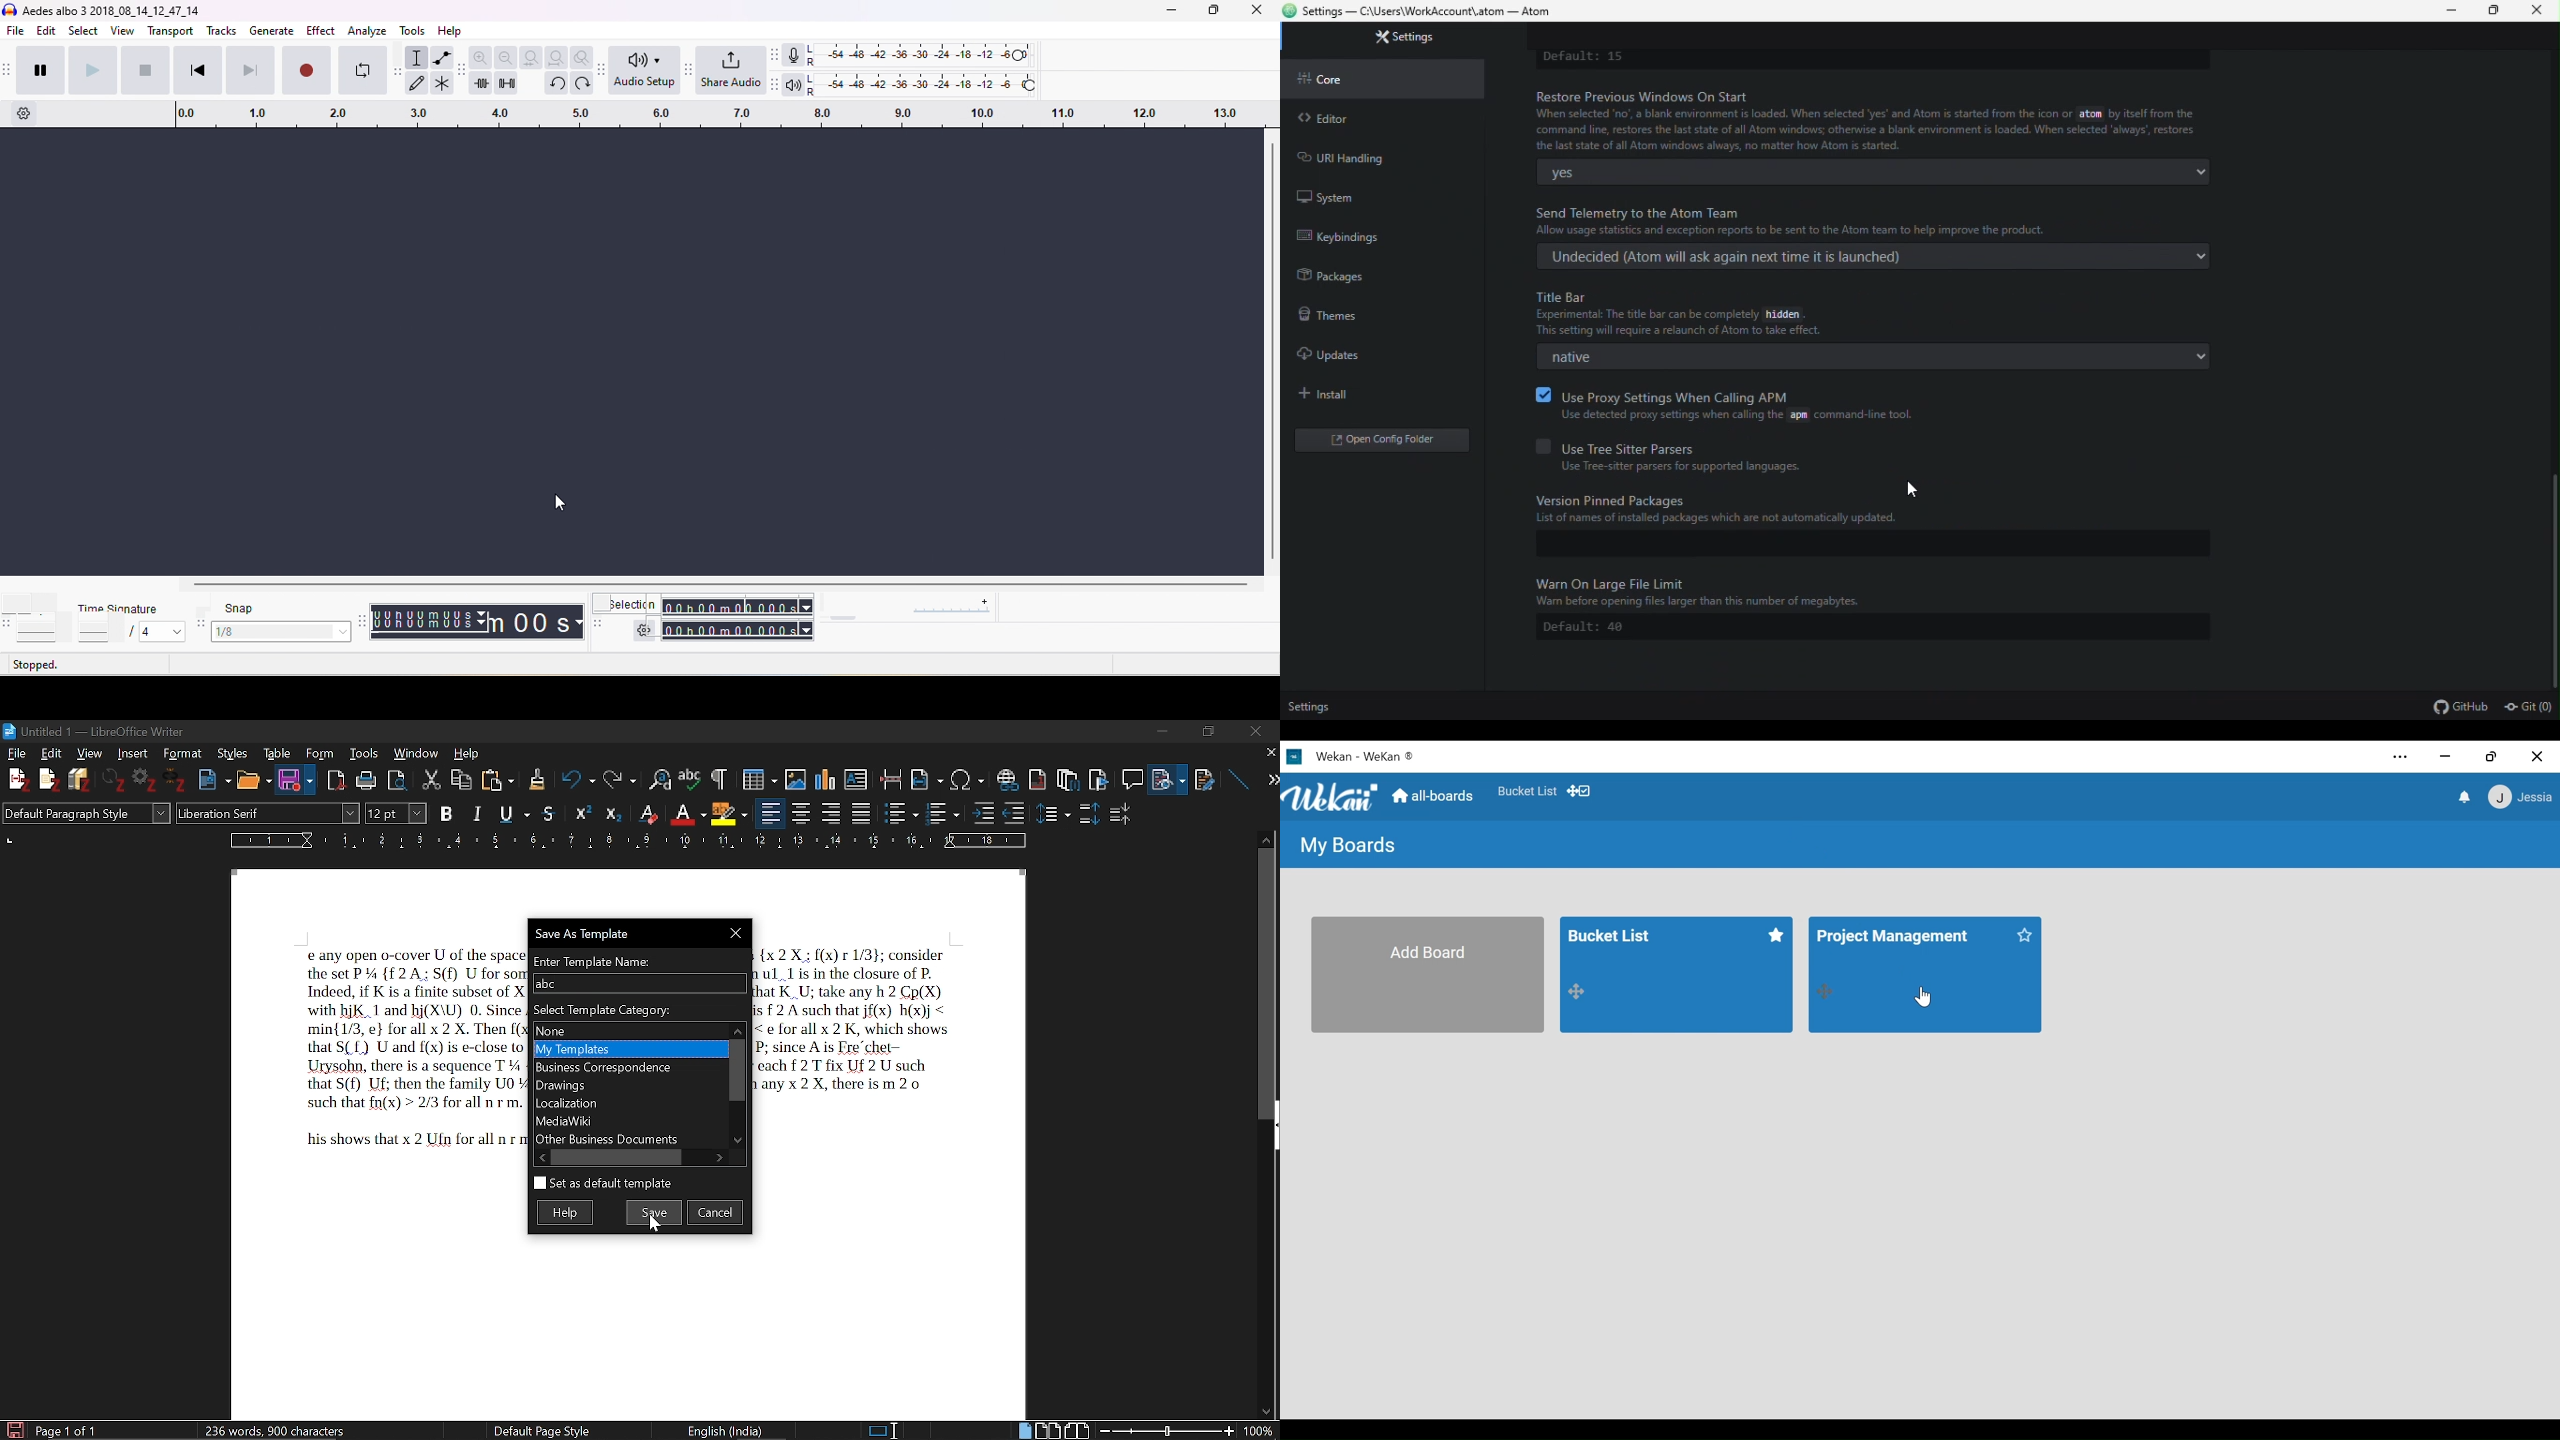 The height and width of the screenshot is (1456, 2576). What do you see at coordinates (1236, 776) in the screenshot?
I see `line` at bounding box center [1236, 776].